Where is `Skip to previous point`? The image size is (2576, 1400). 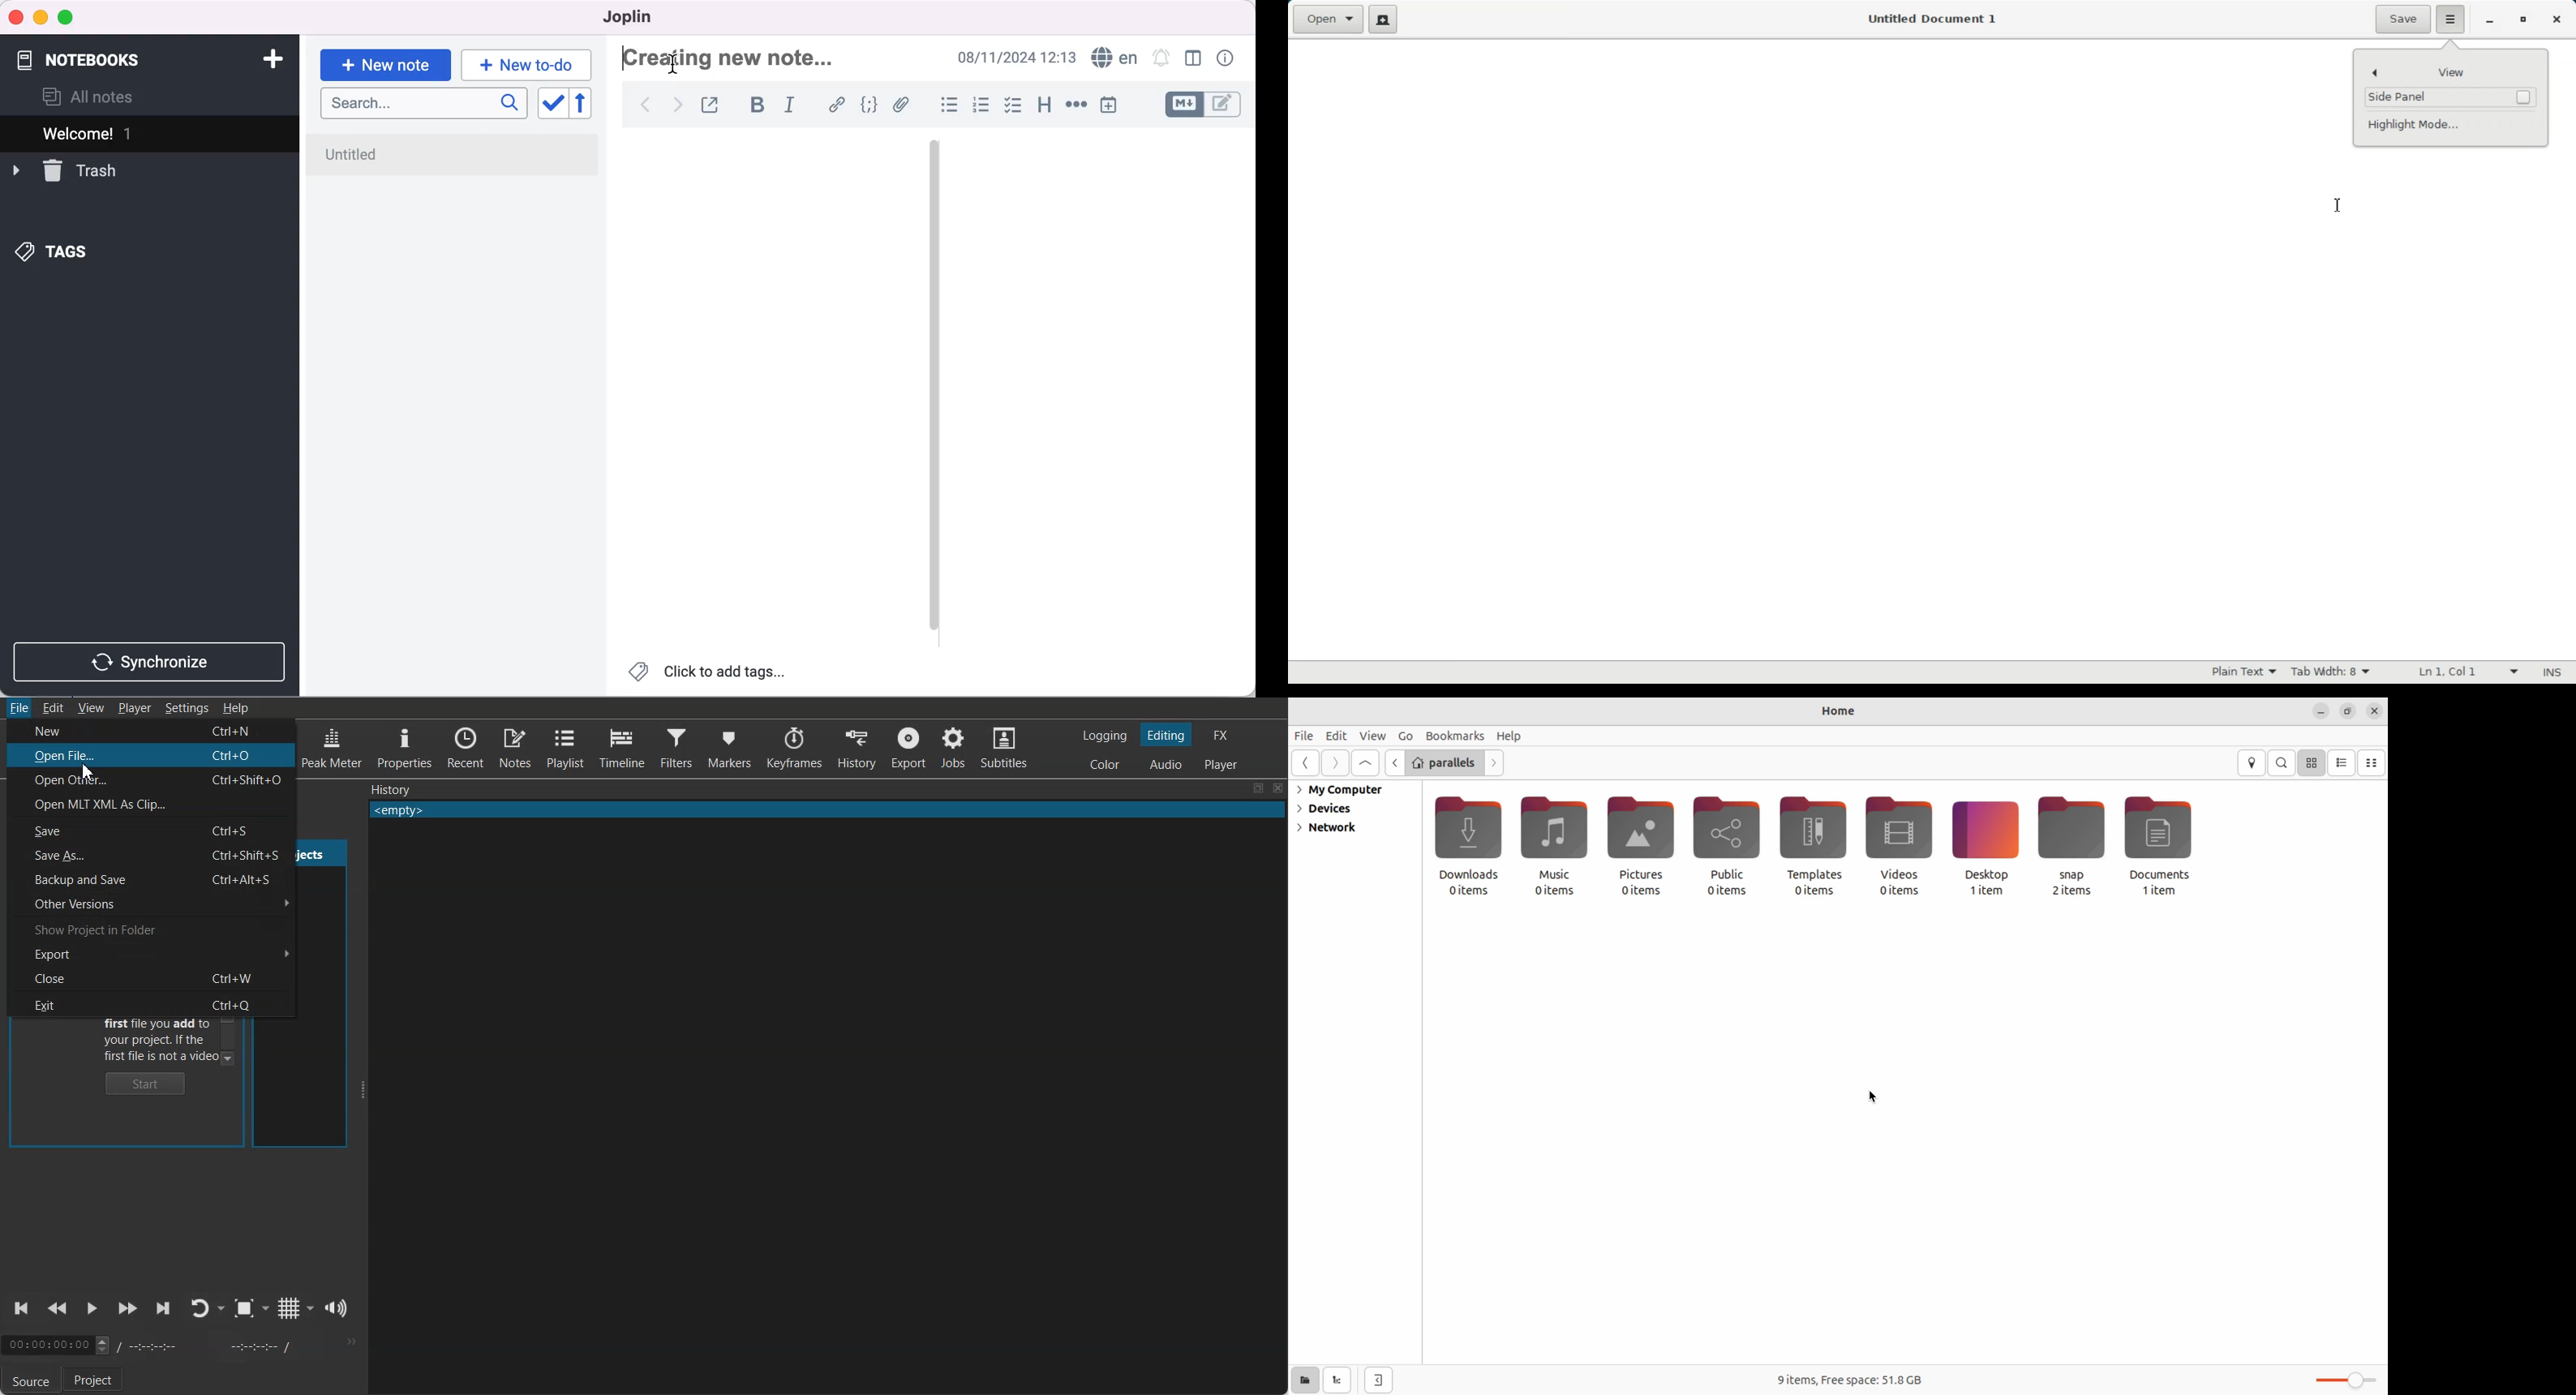
Skip to previous point is located at coordinates (23, 1308).